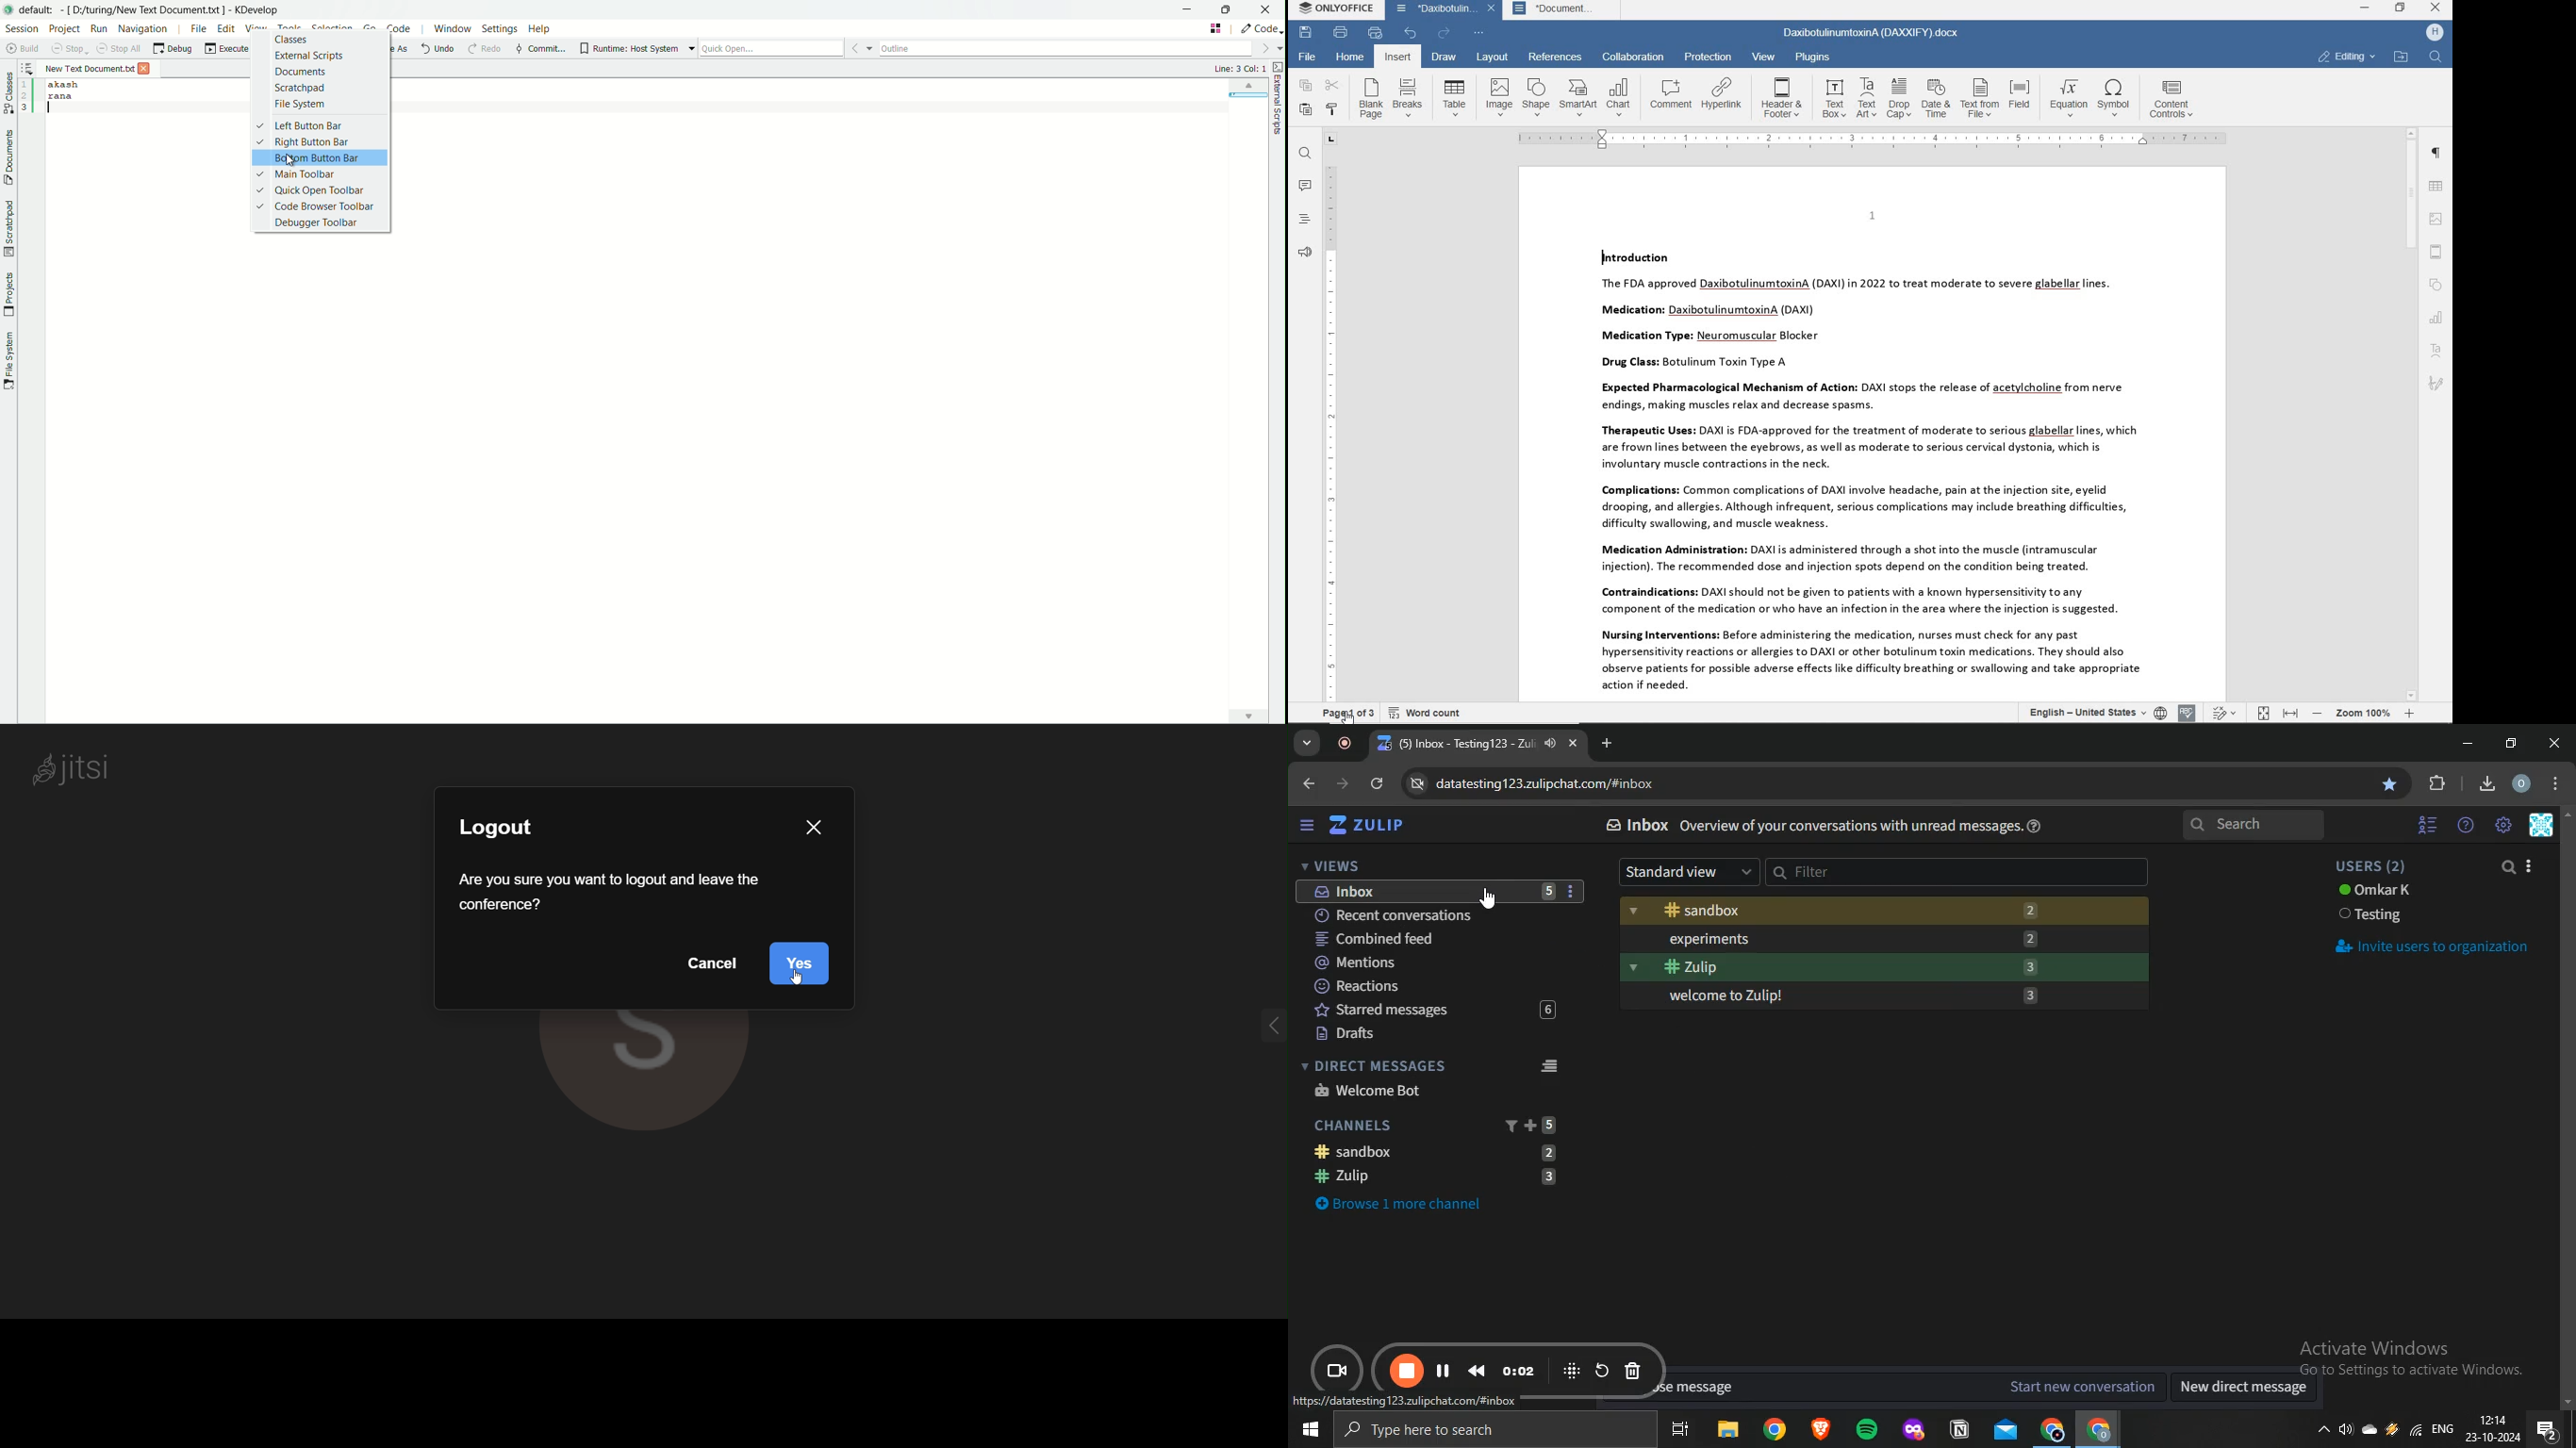 The height and width of the screenshot is (1456, 2576). What do you see at coordinates (316, 223) in the screenshot?
I see `debugger toolbar` at bounding box center [316, 223].